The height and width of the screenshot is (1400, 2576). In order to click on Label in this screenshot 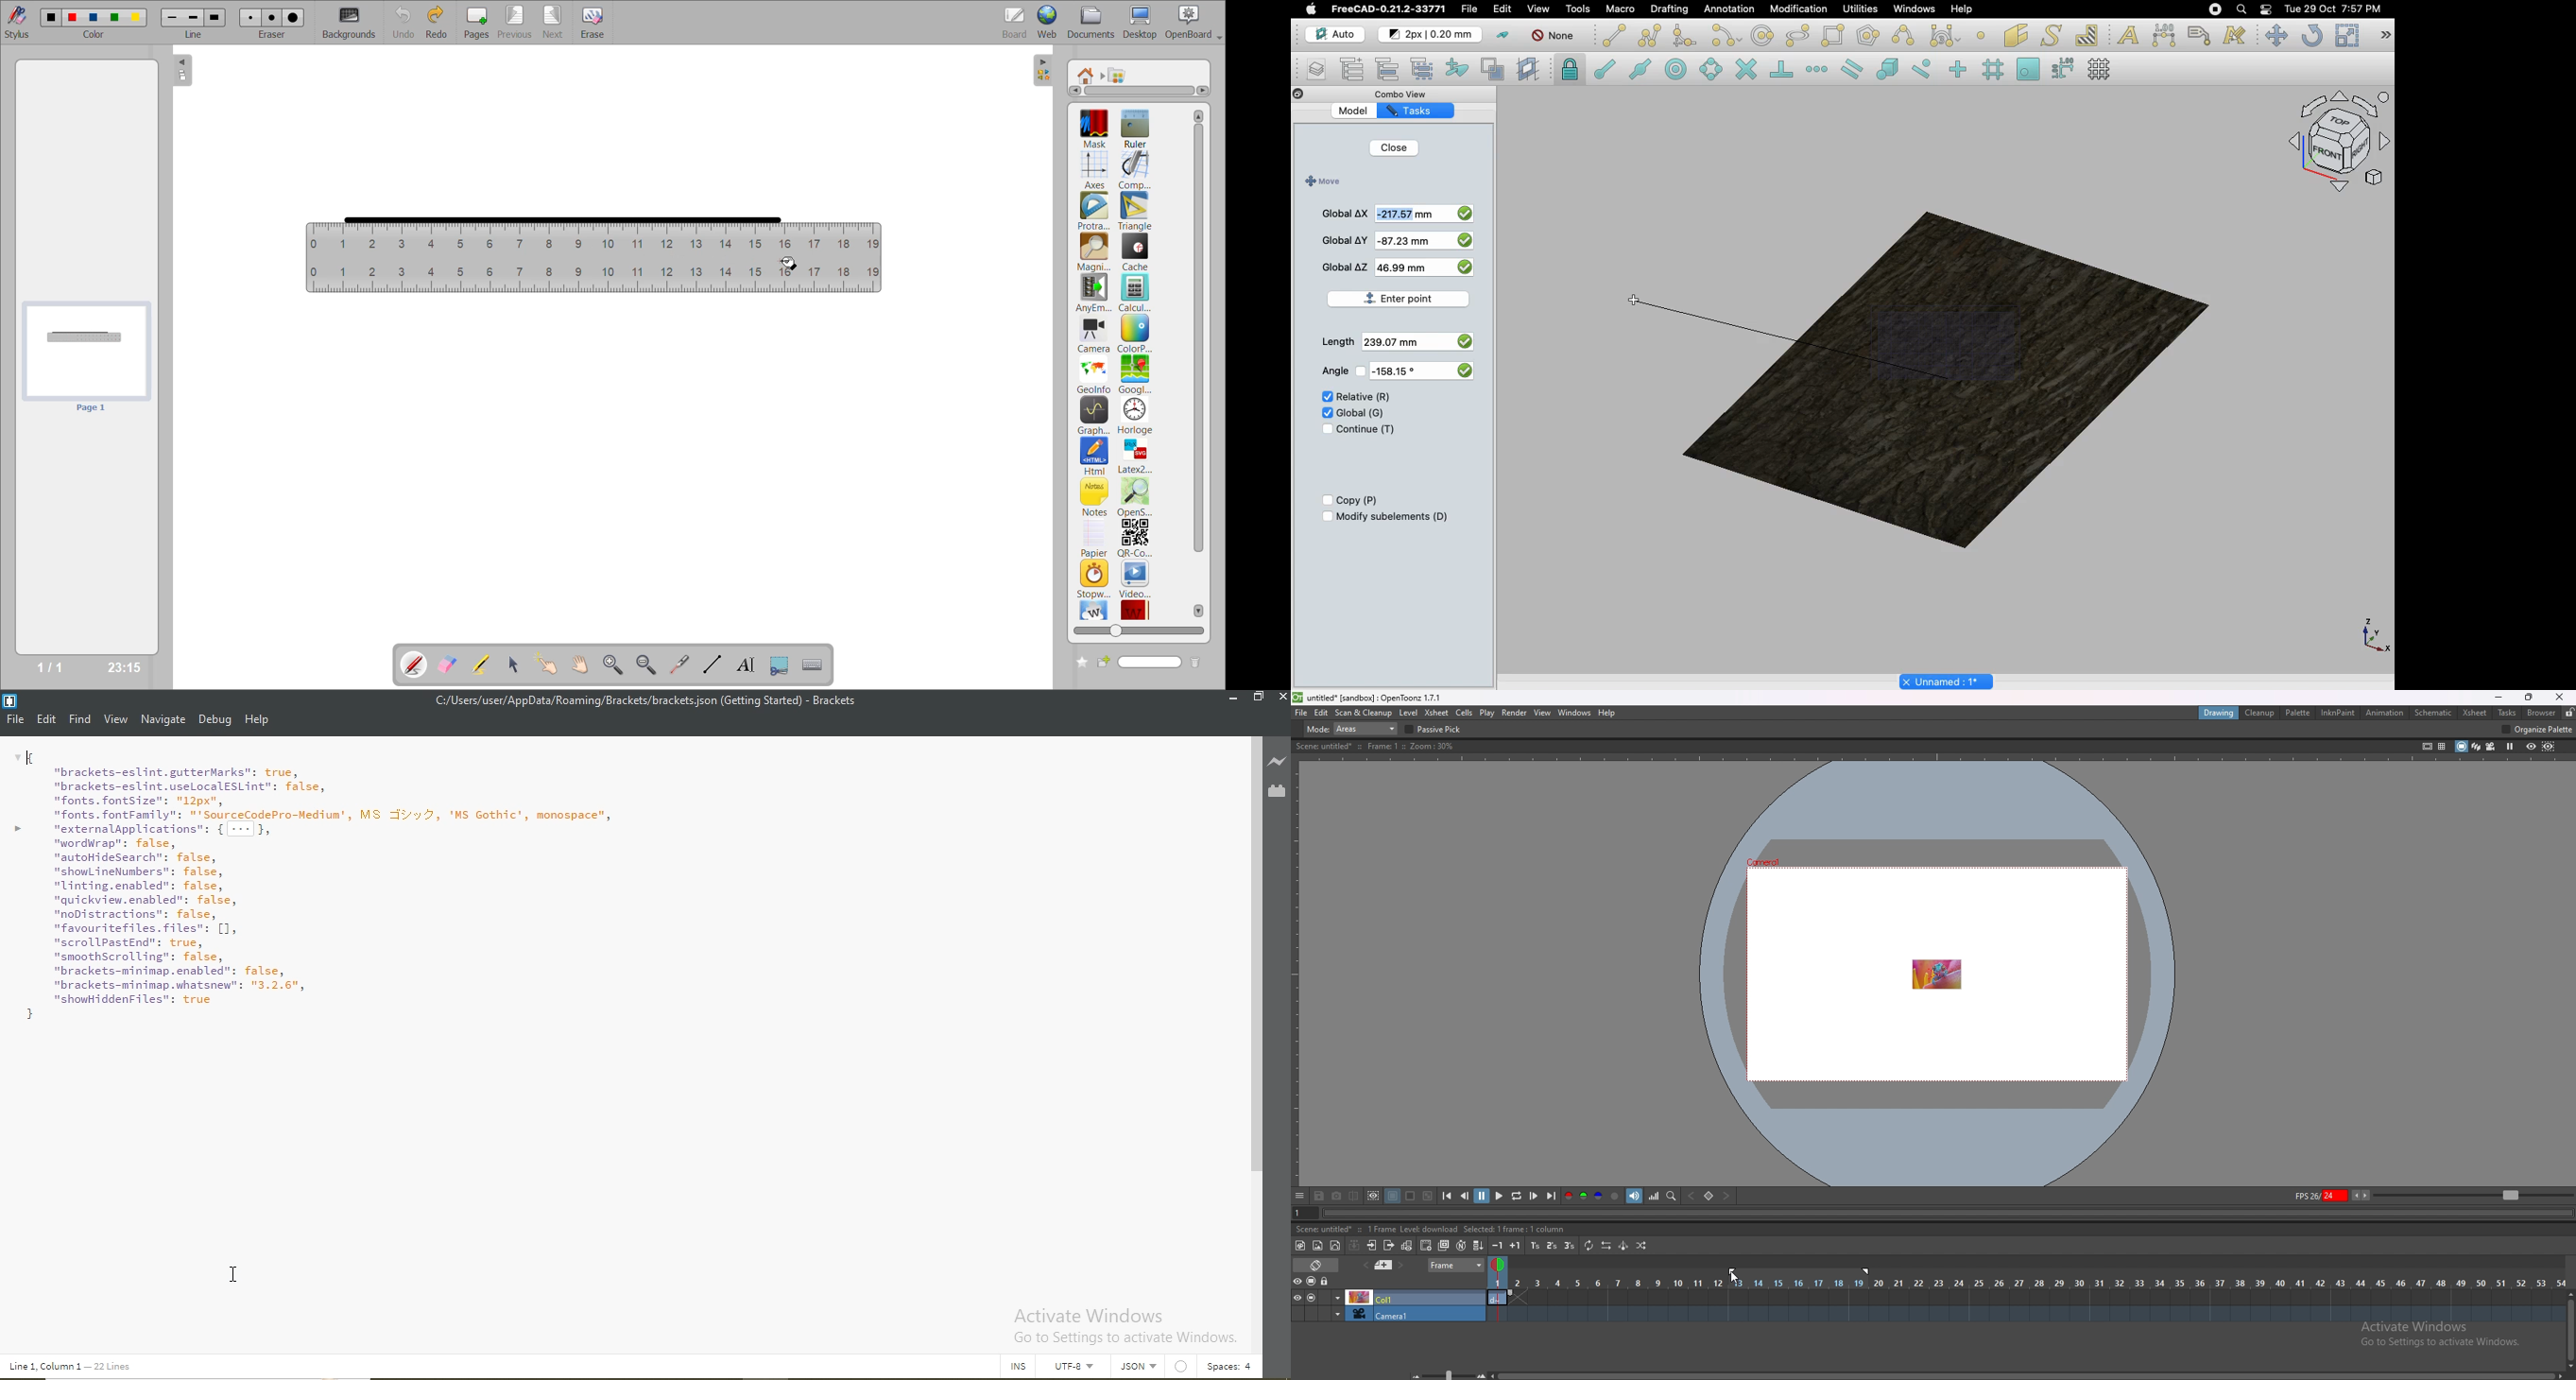, I will do `click(2201, 35)`.